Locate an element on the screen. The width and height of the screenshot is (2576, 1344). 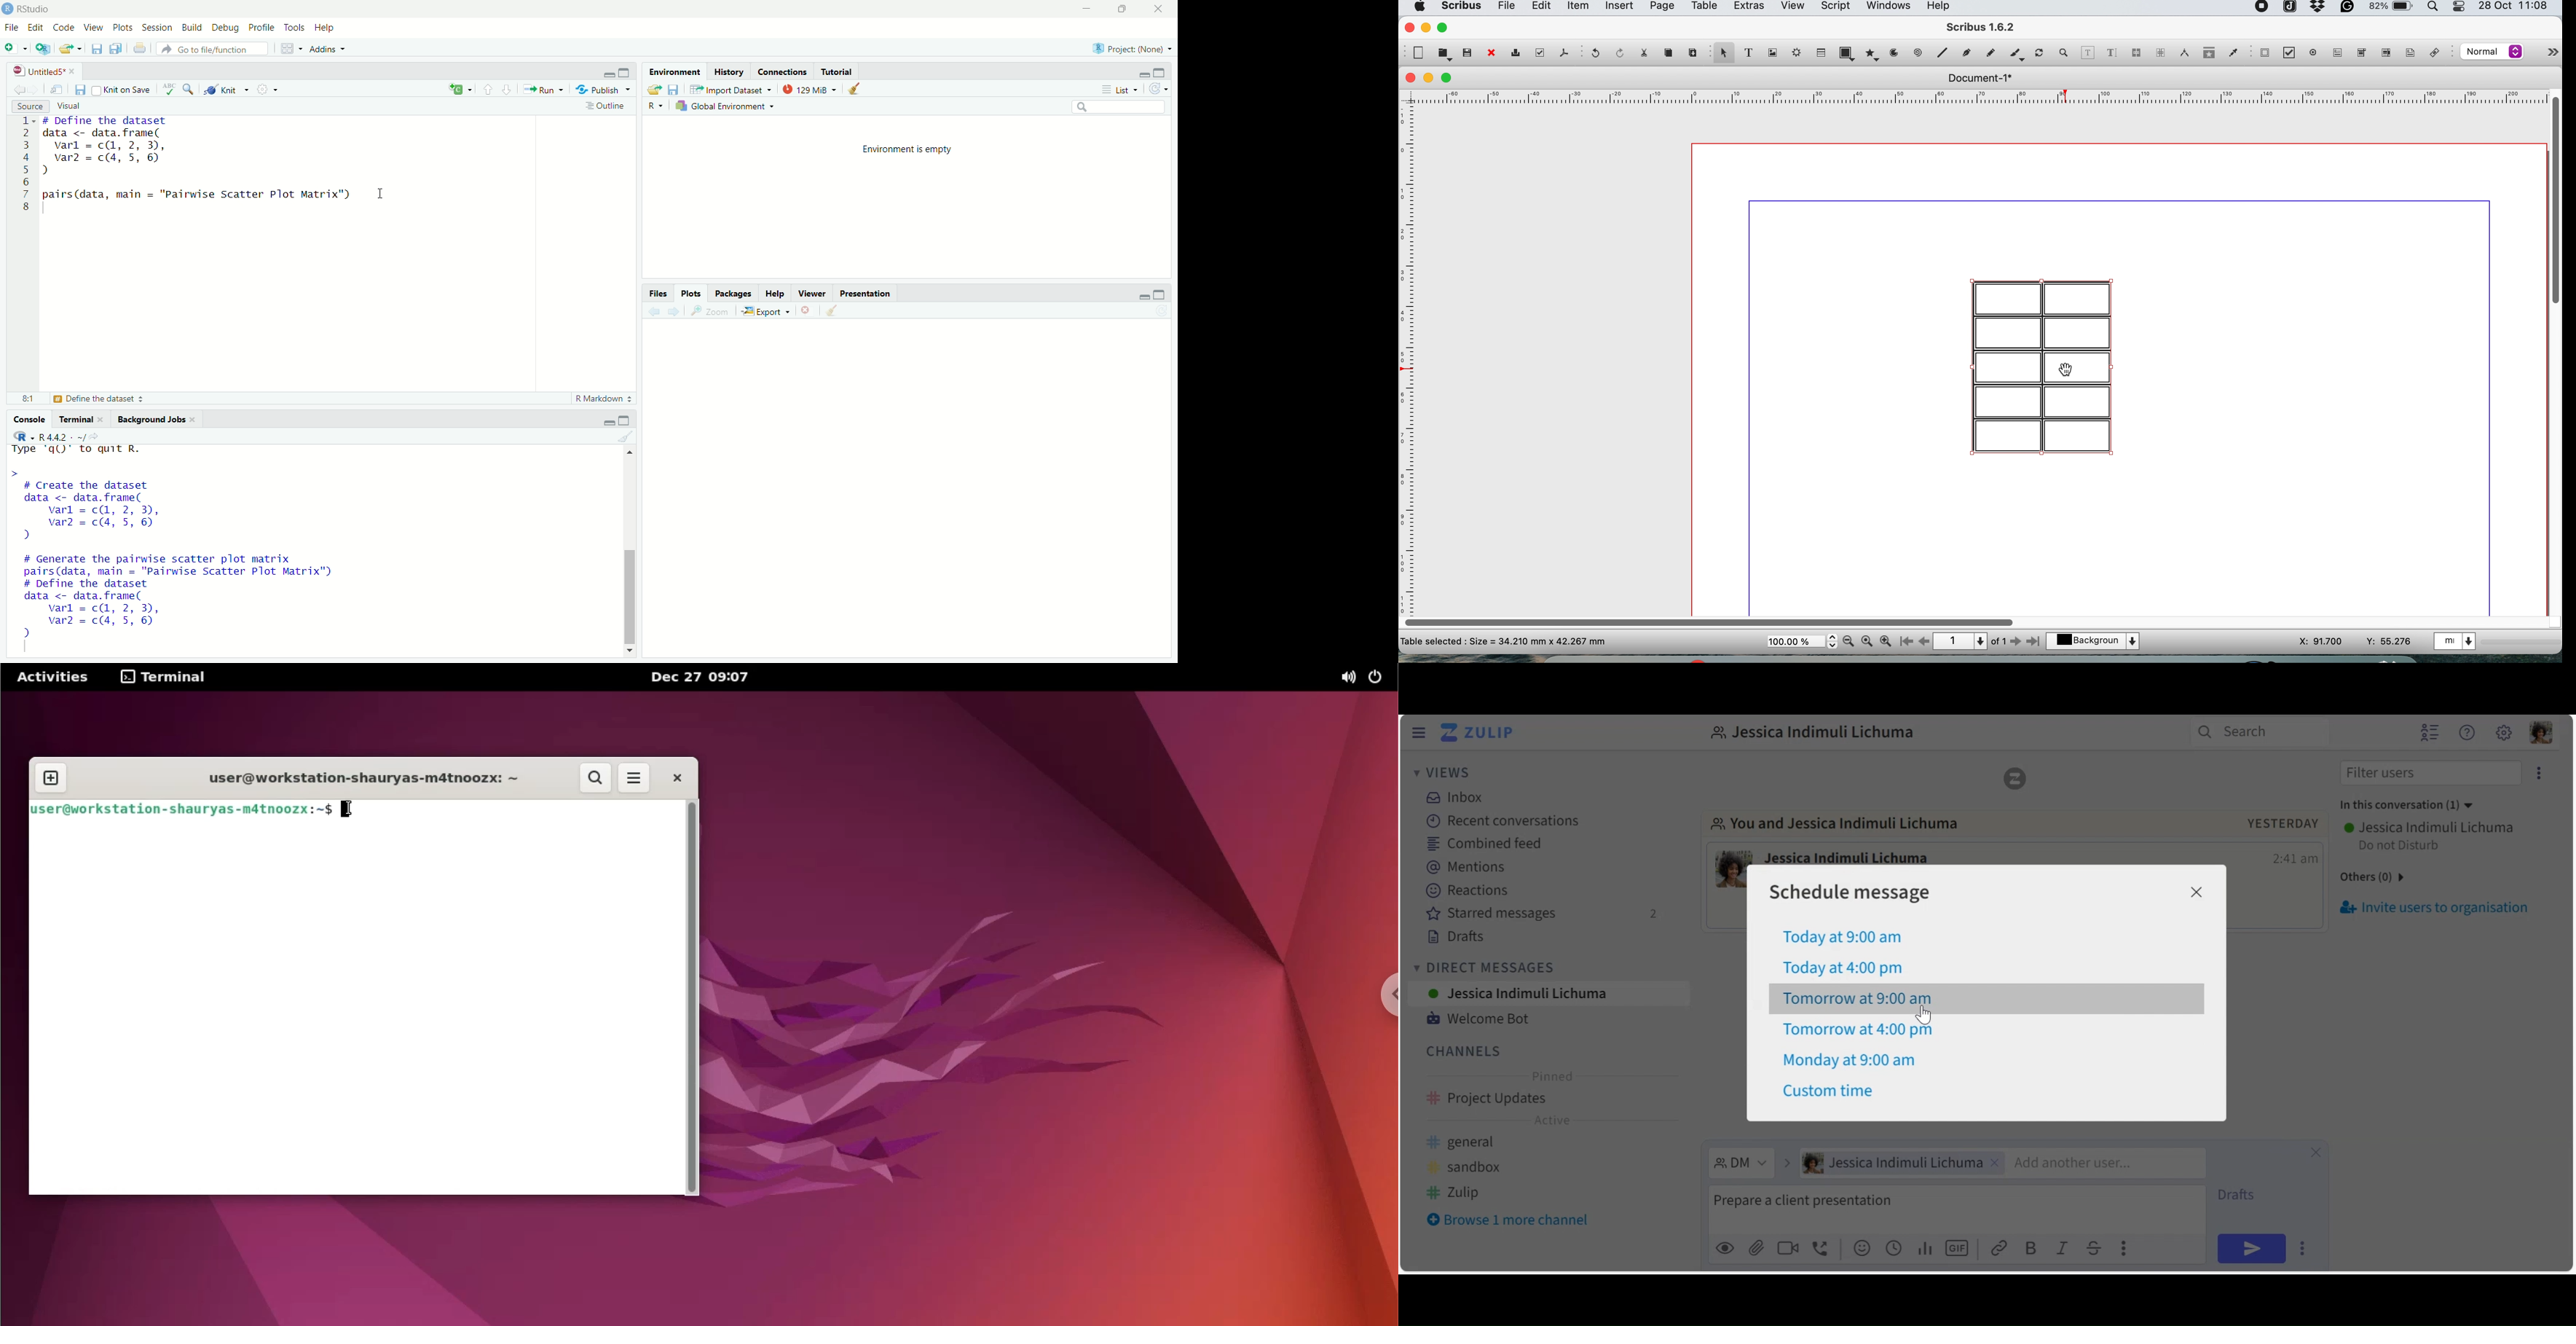
Recent conversations is located at coordinates (1506, 821).